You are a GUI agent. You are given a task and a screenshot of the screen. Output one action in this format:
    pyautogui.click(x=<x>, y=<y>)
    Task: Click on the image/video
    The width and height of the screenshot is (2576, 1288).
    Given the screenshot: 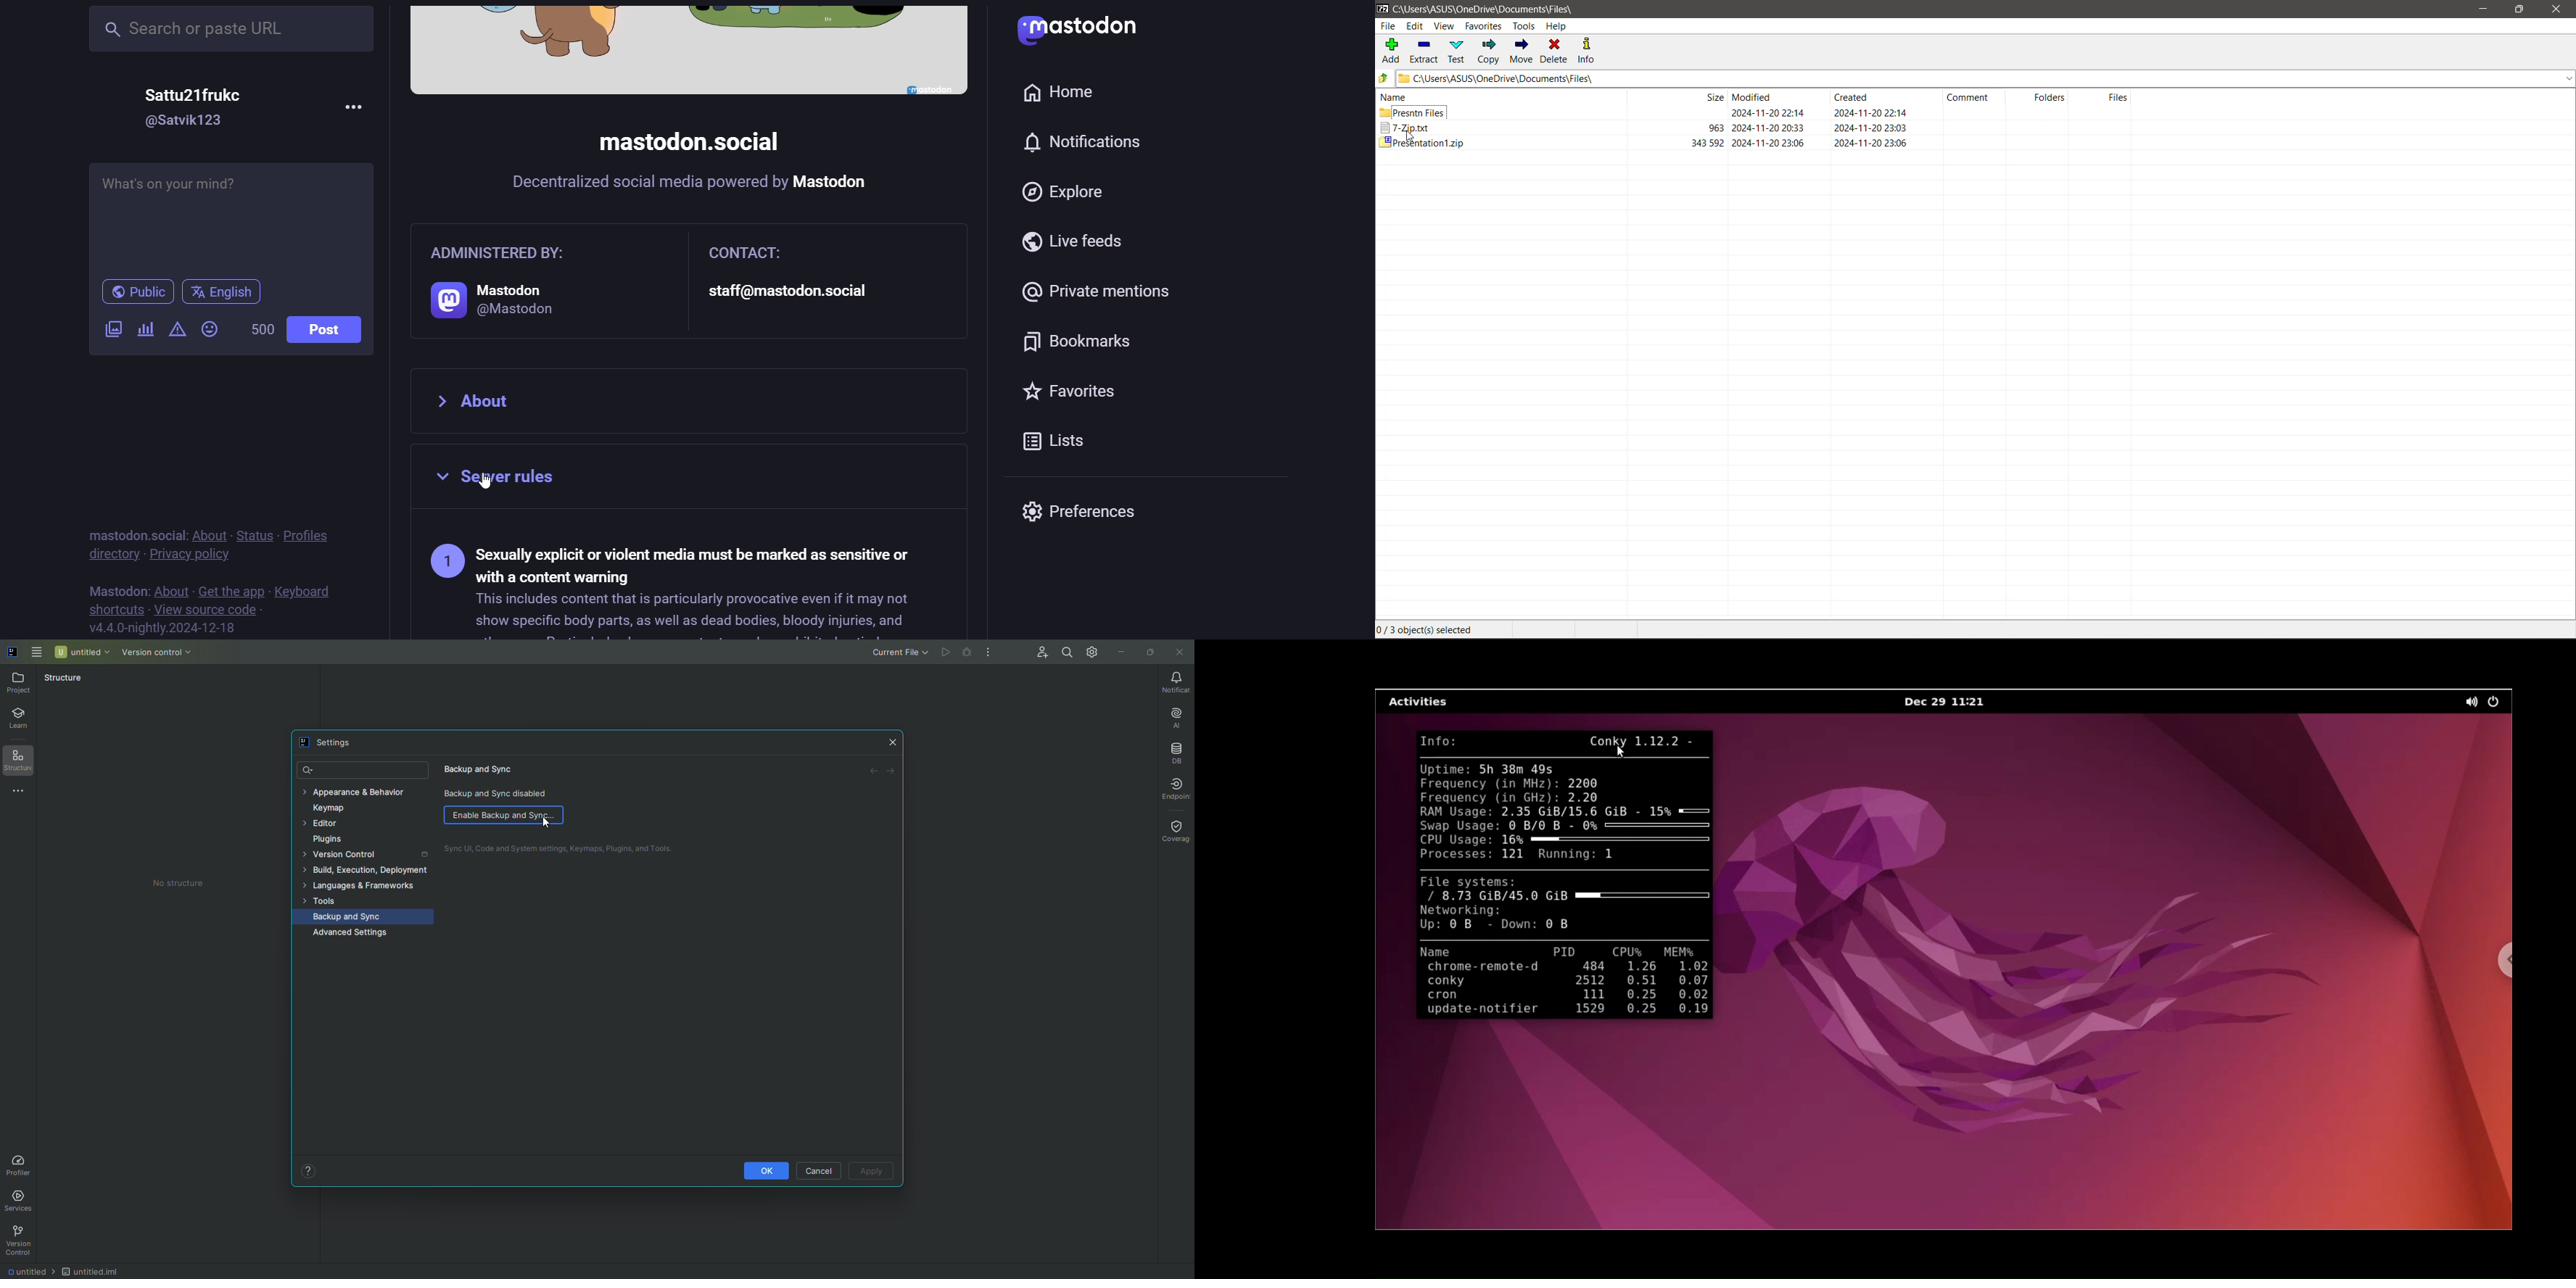 What is the action you would take?
    pyautogui.click(x=111, y=328)
    